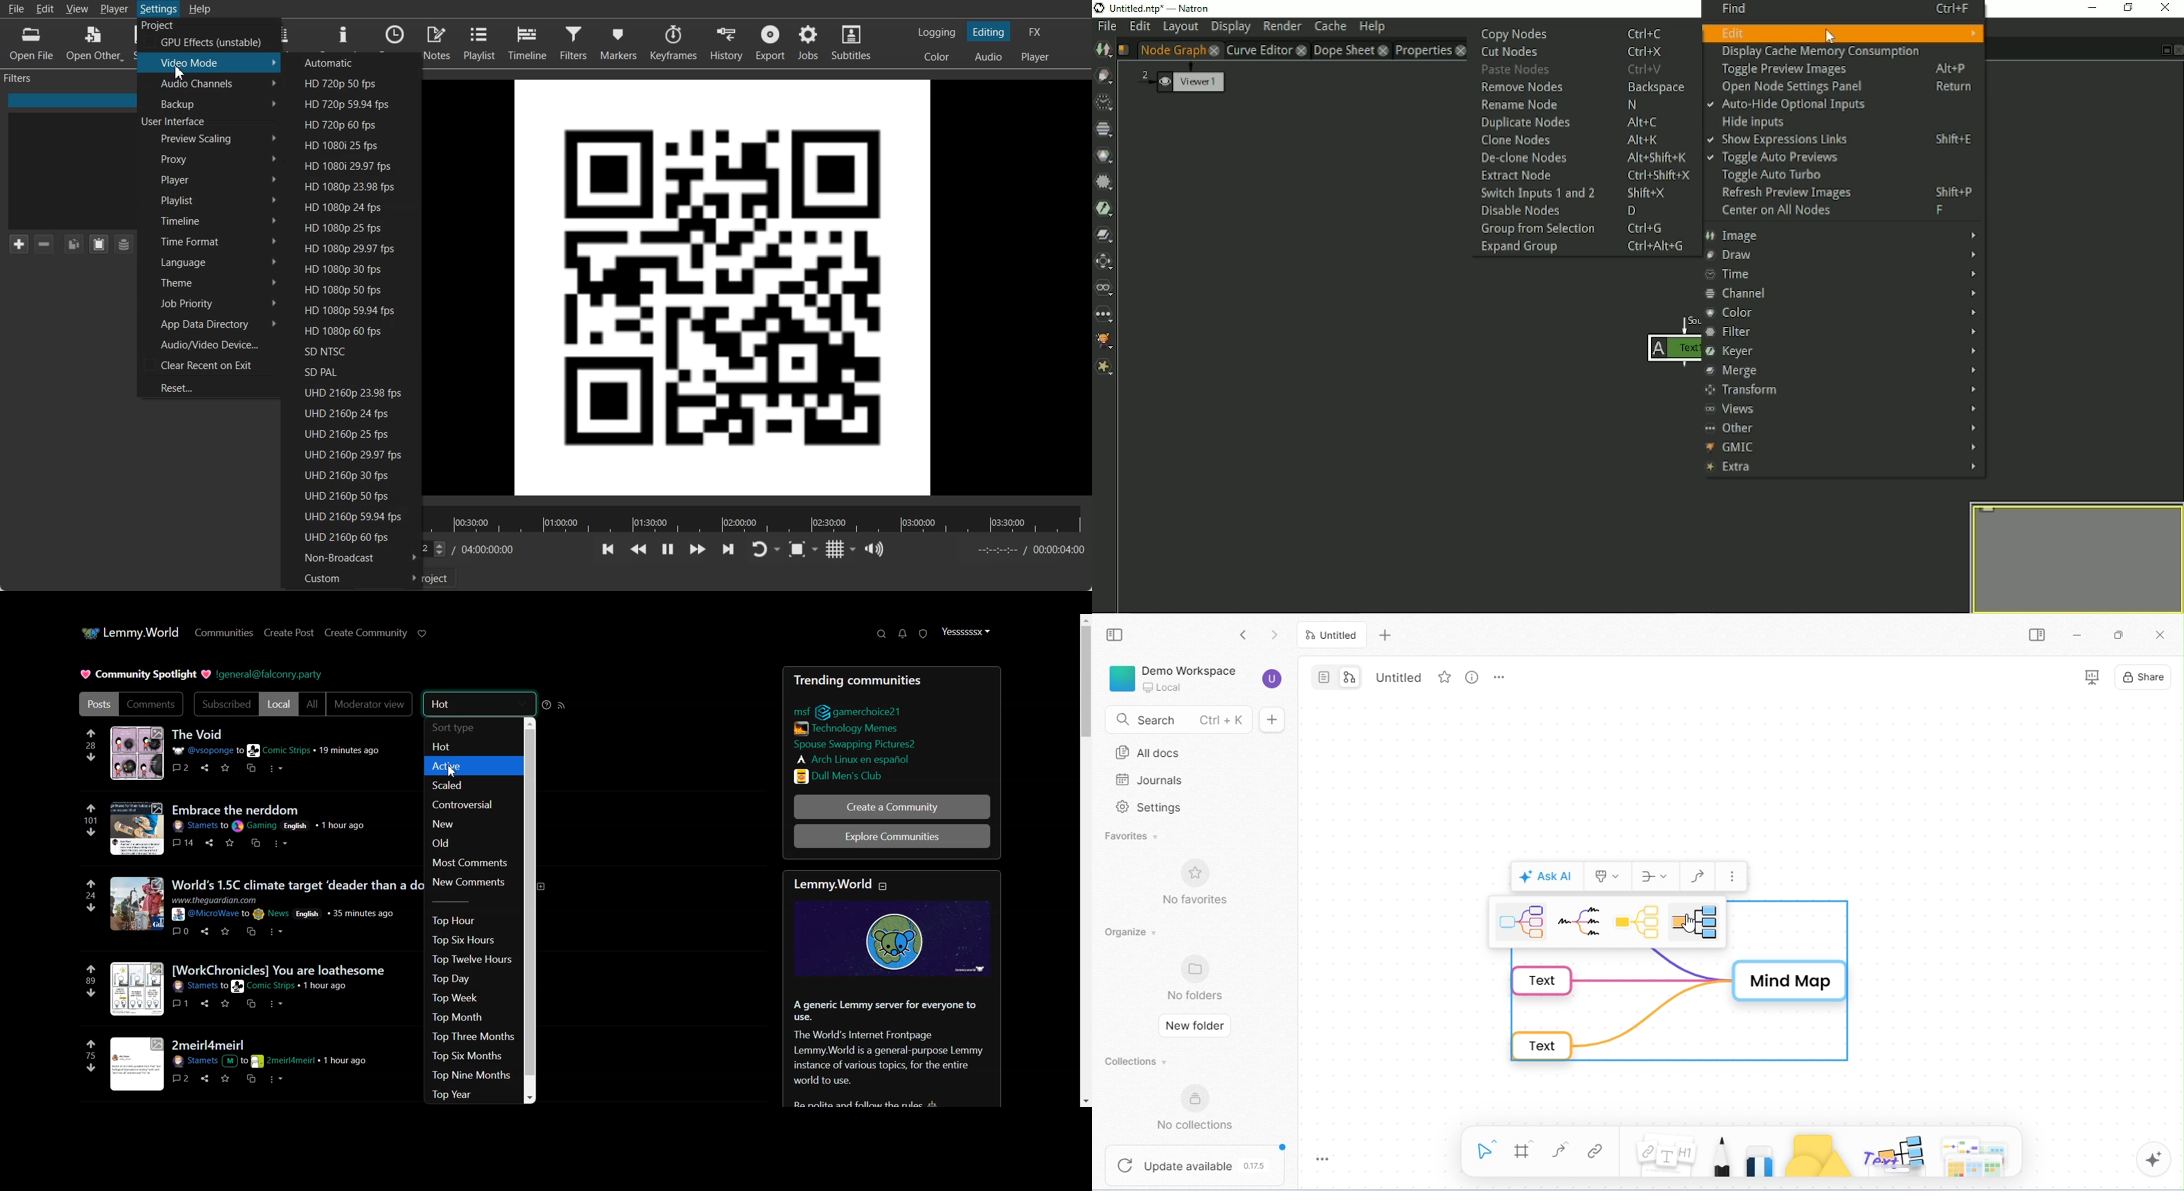 This screenshot has height=1204, width=2184. I want to click on cross post, so click(251, 930).